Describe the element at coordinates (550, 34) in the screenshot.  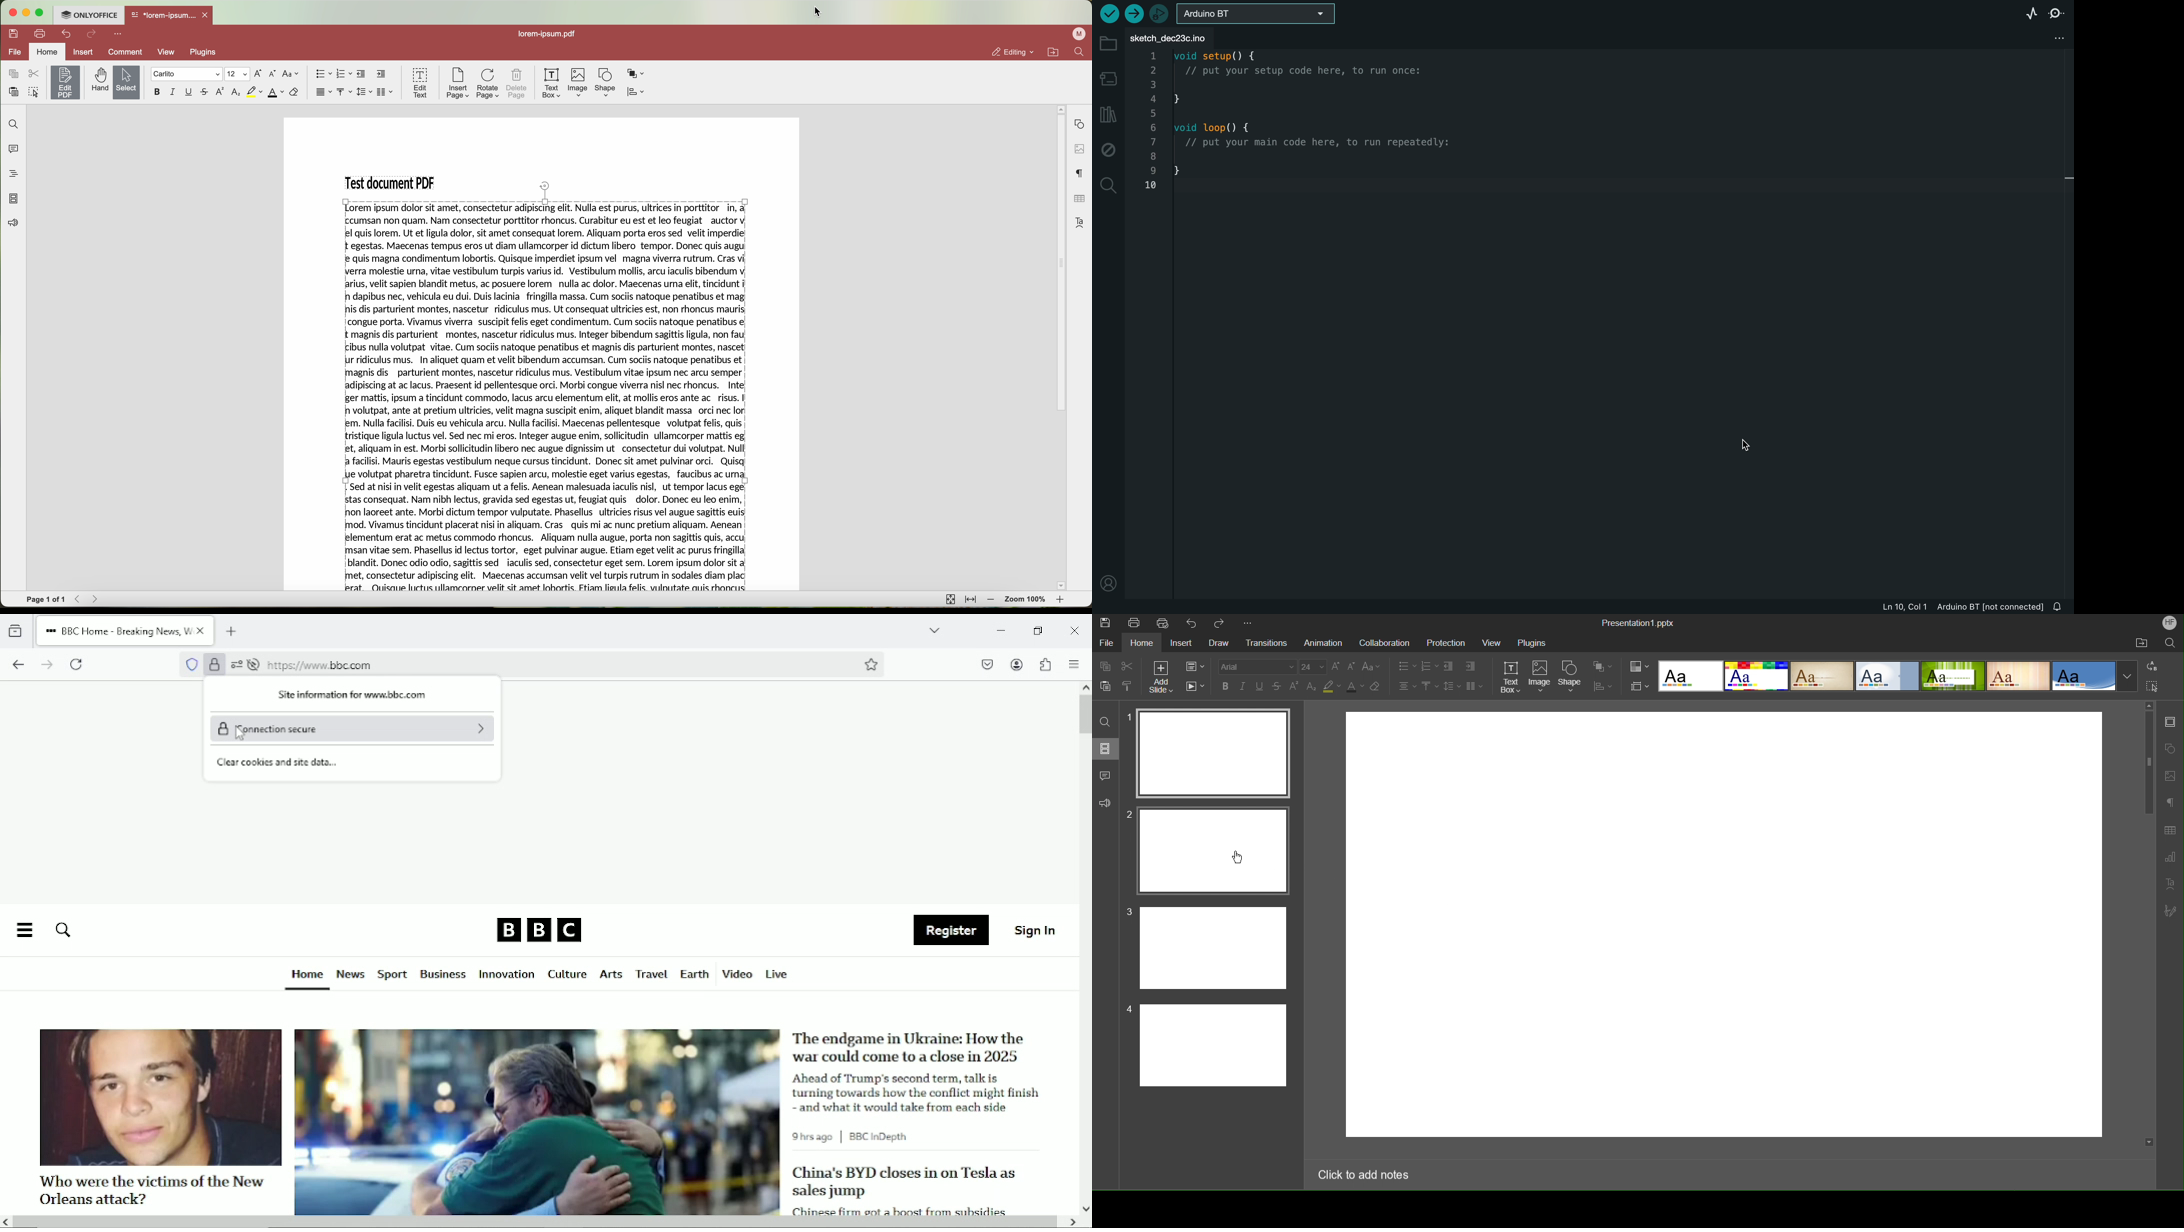
I see `lorem.ipsum.pdf` at that location.